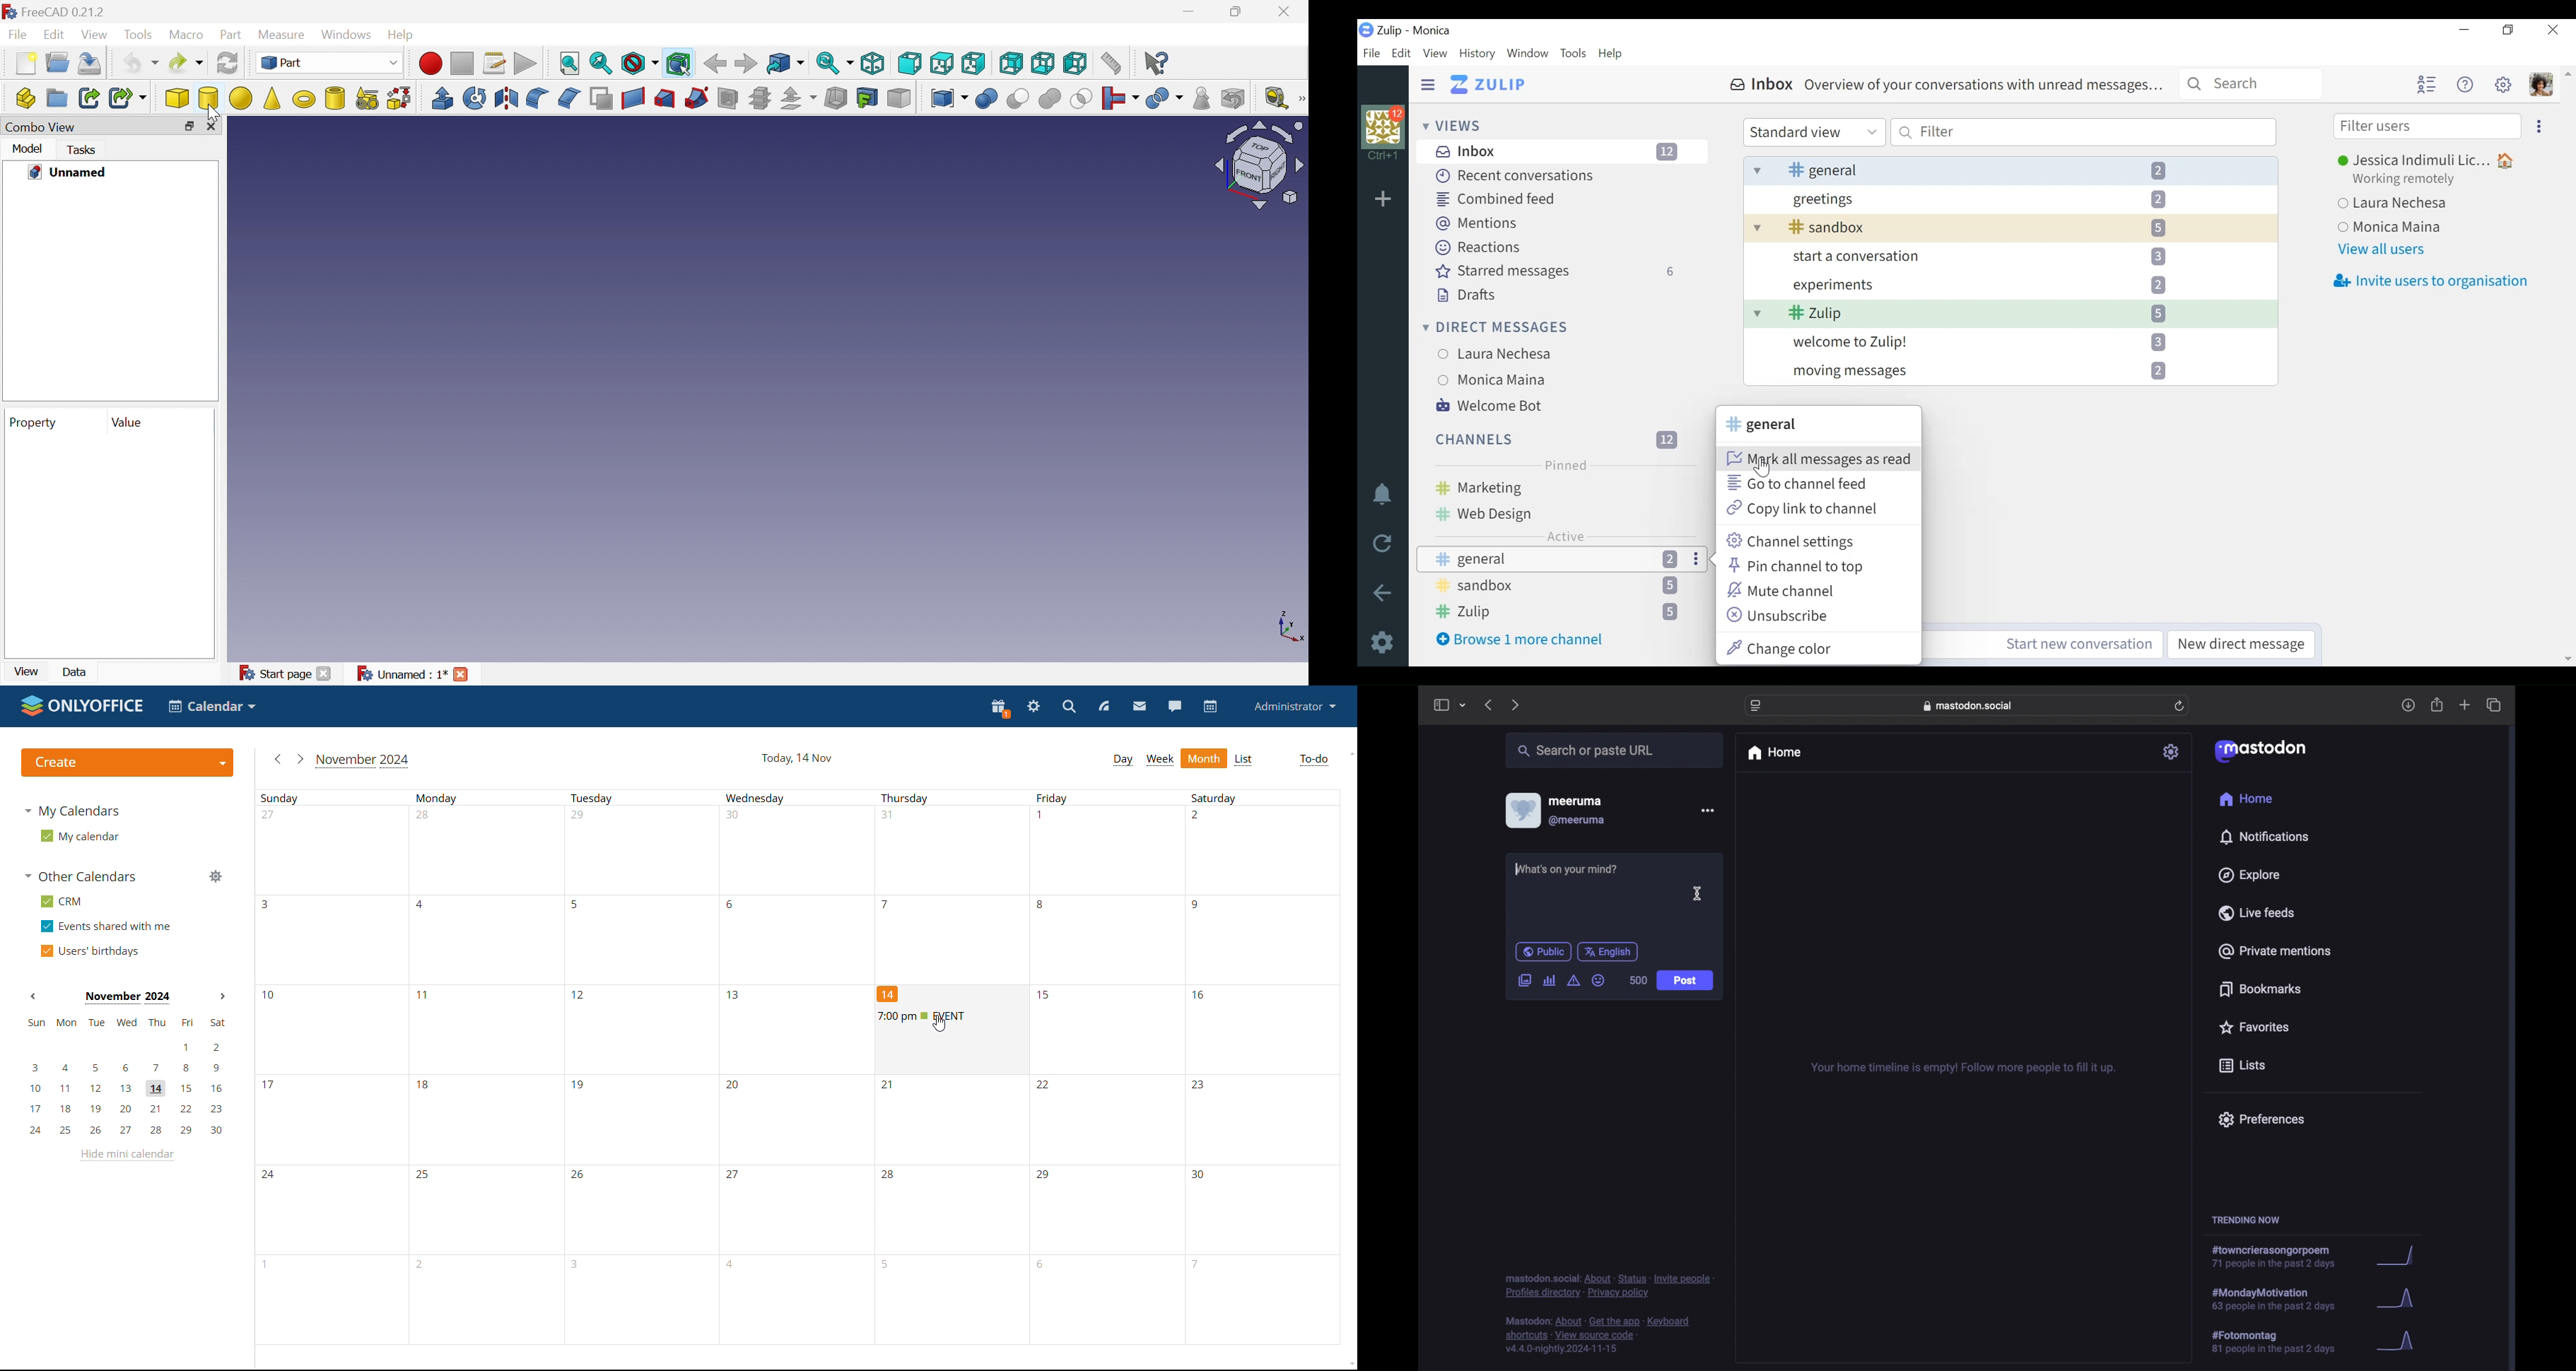  I want to click on preview, so click(108, 296).